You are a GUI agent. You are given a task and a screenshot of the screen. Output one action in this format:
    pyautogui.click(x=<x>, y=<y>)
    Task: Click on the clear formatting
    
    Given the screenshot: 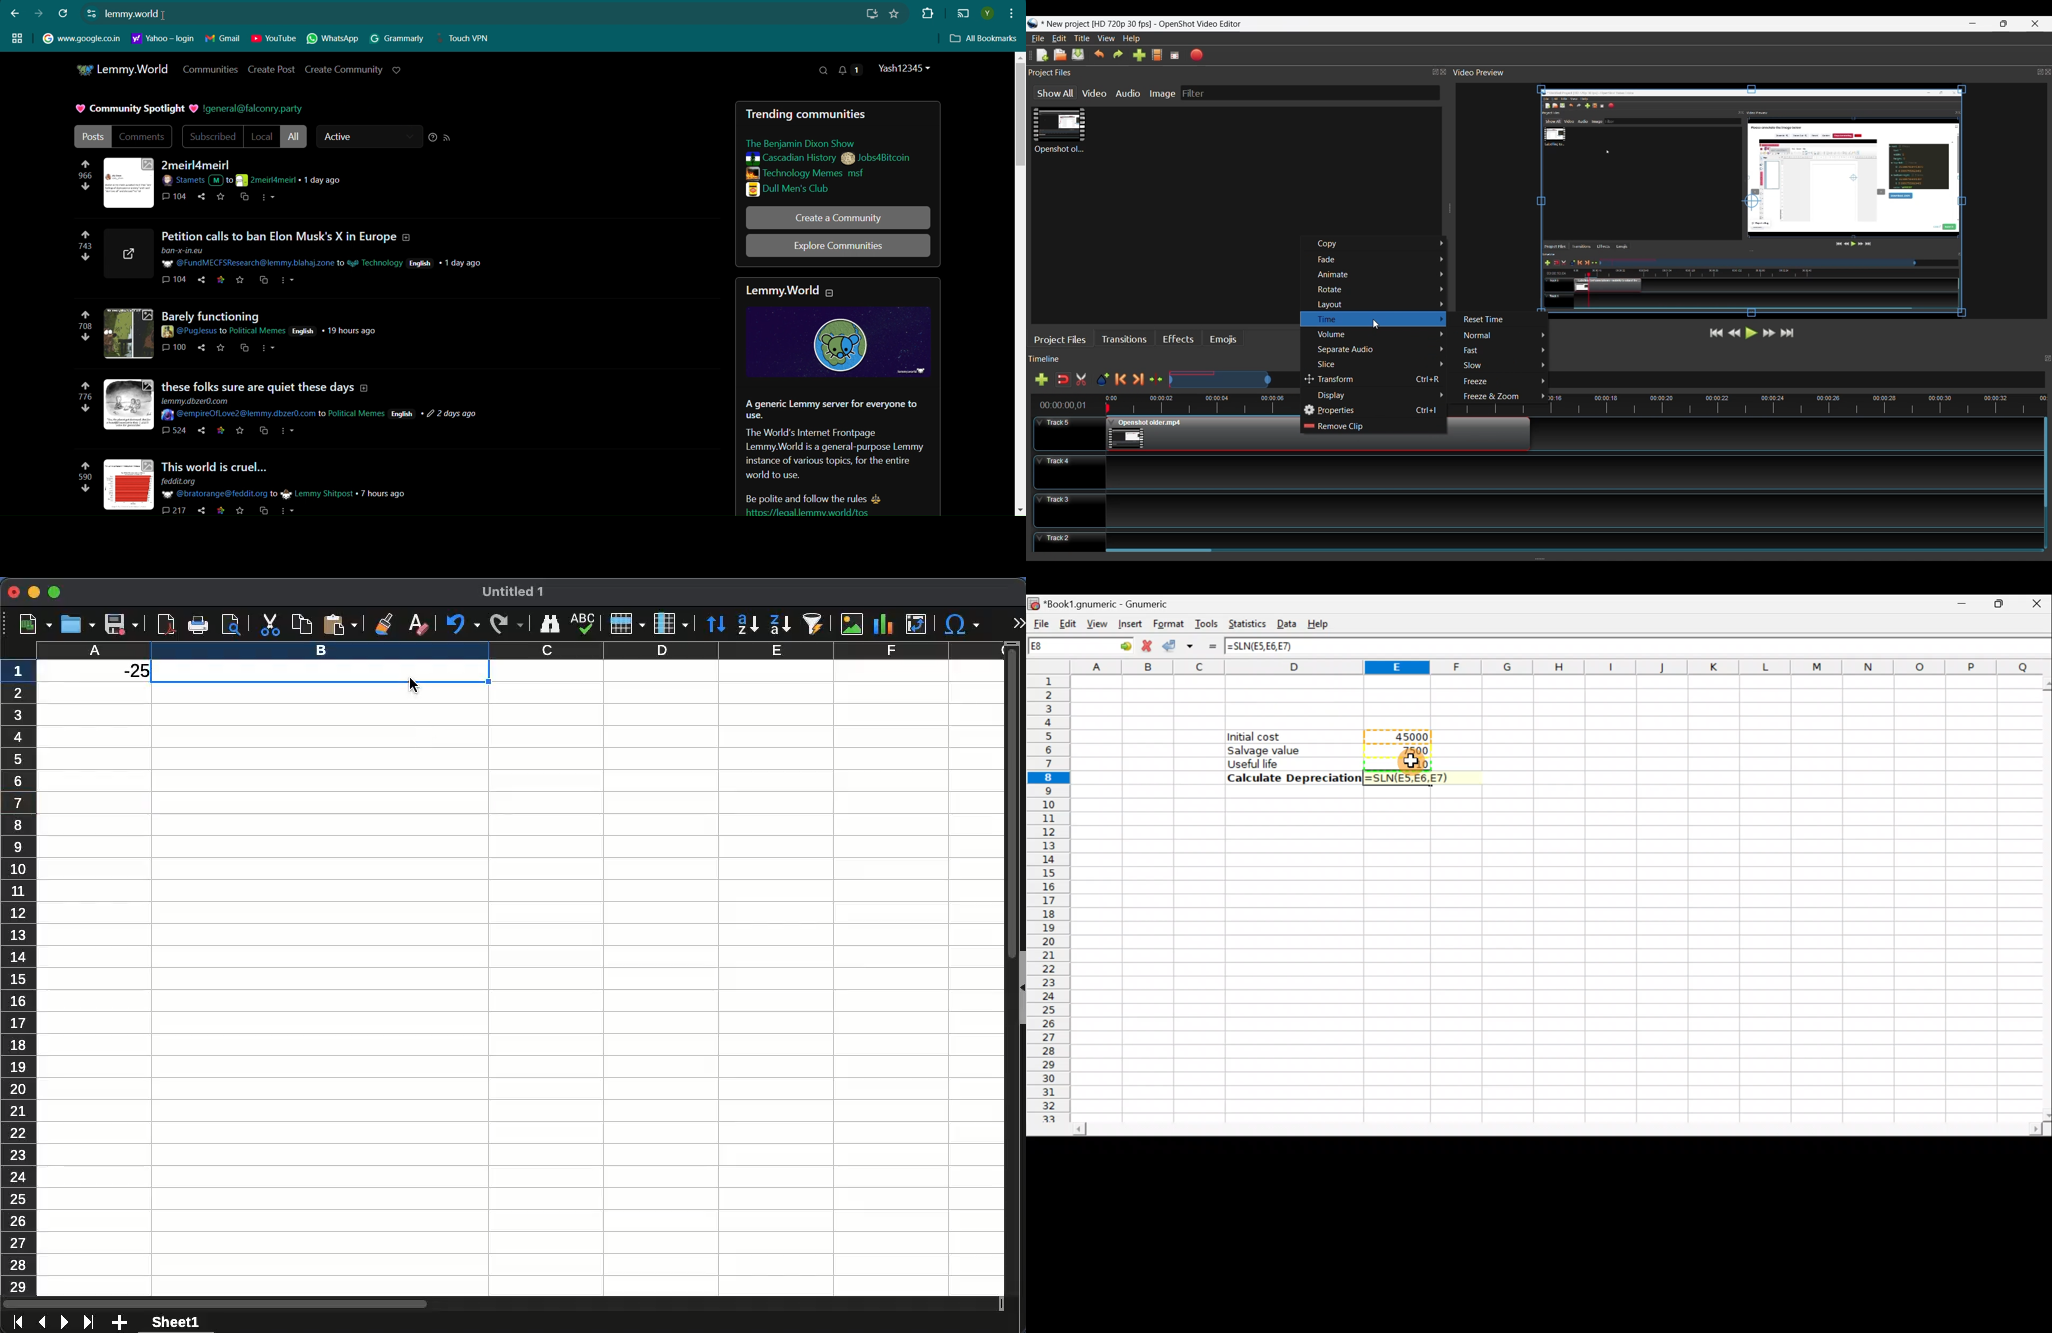 What is the action you would take?
    pyautogui.click(x=415, y=622)
    